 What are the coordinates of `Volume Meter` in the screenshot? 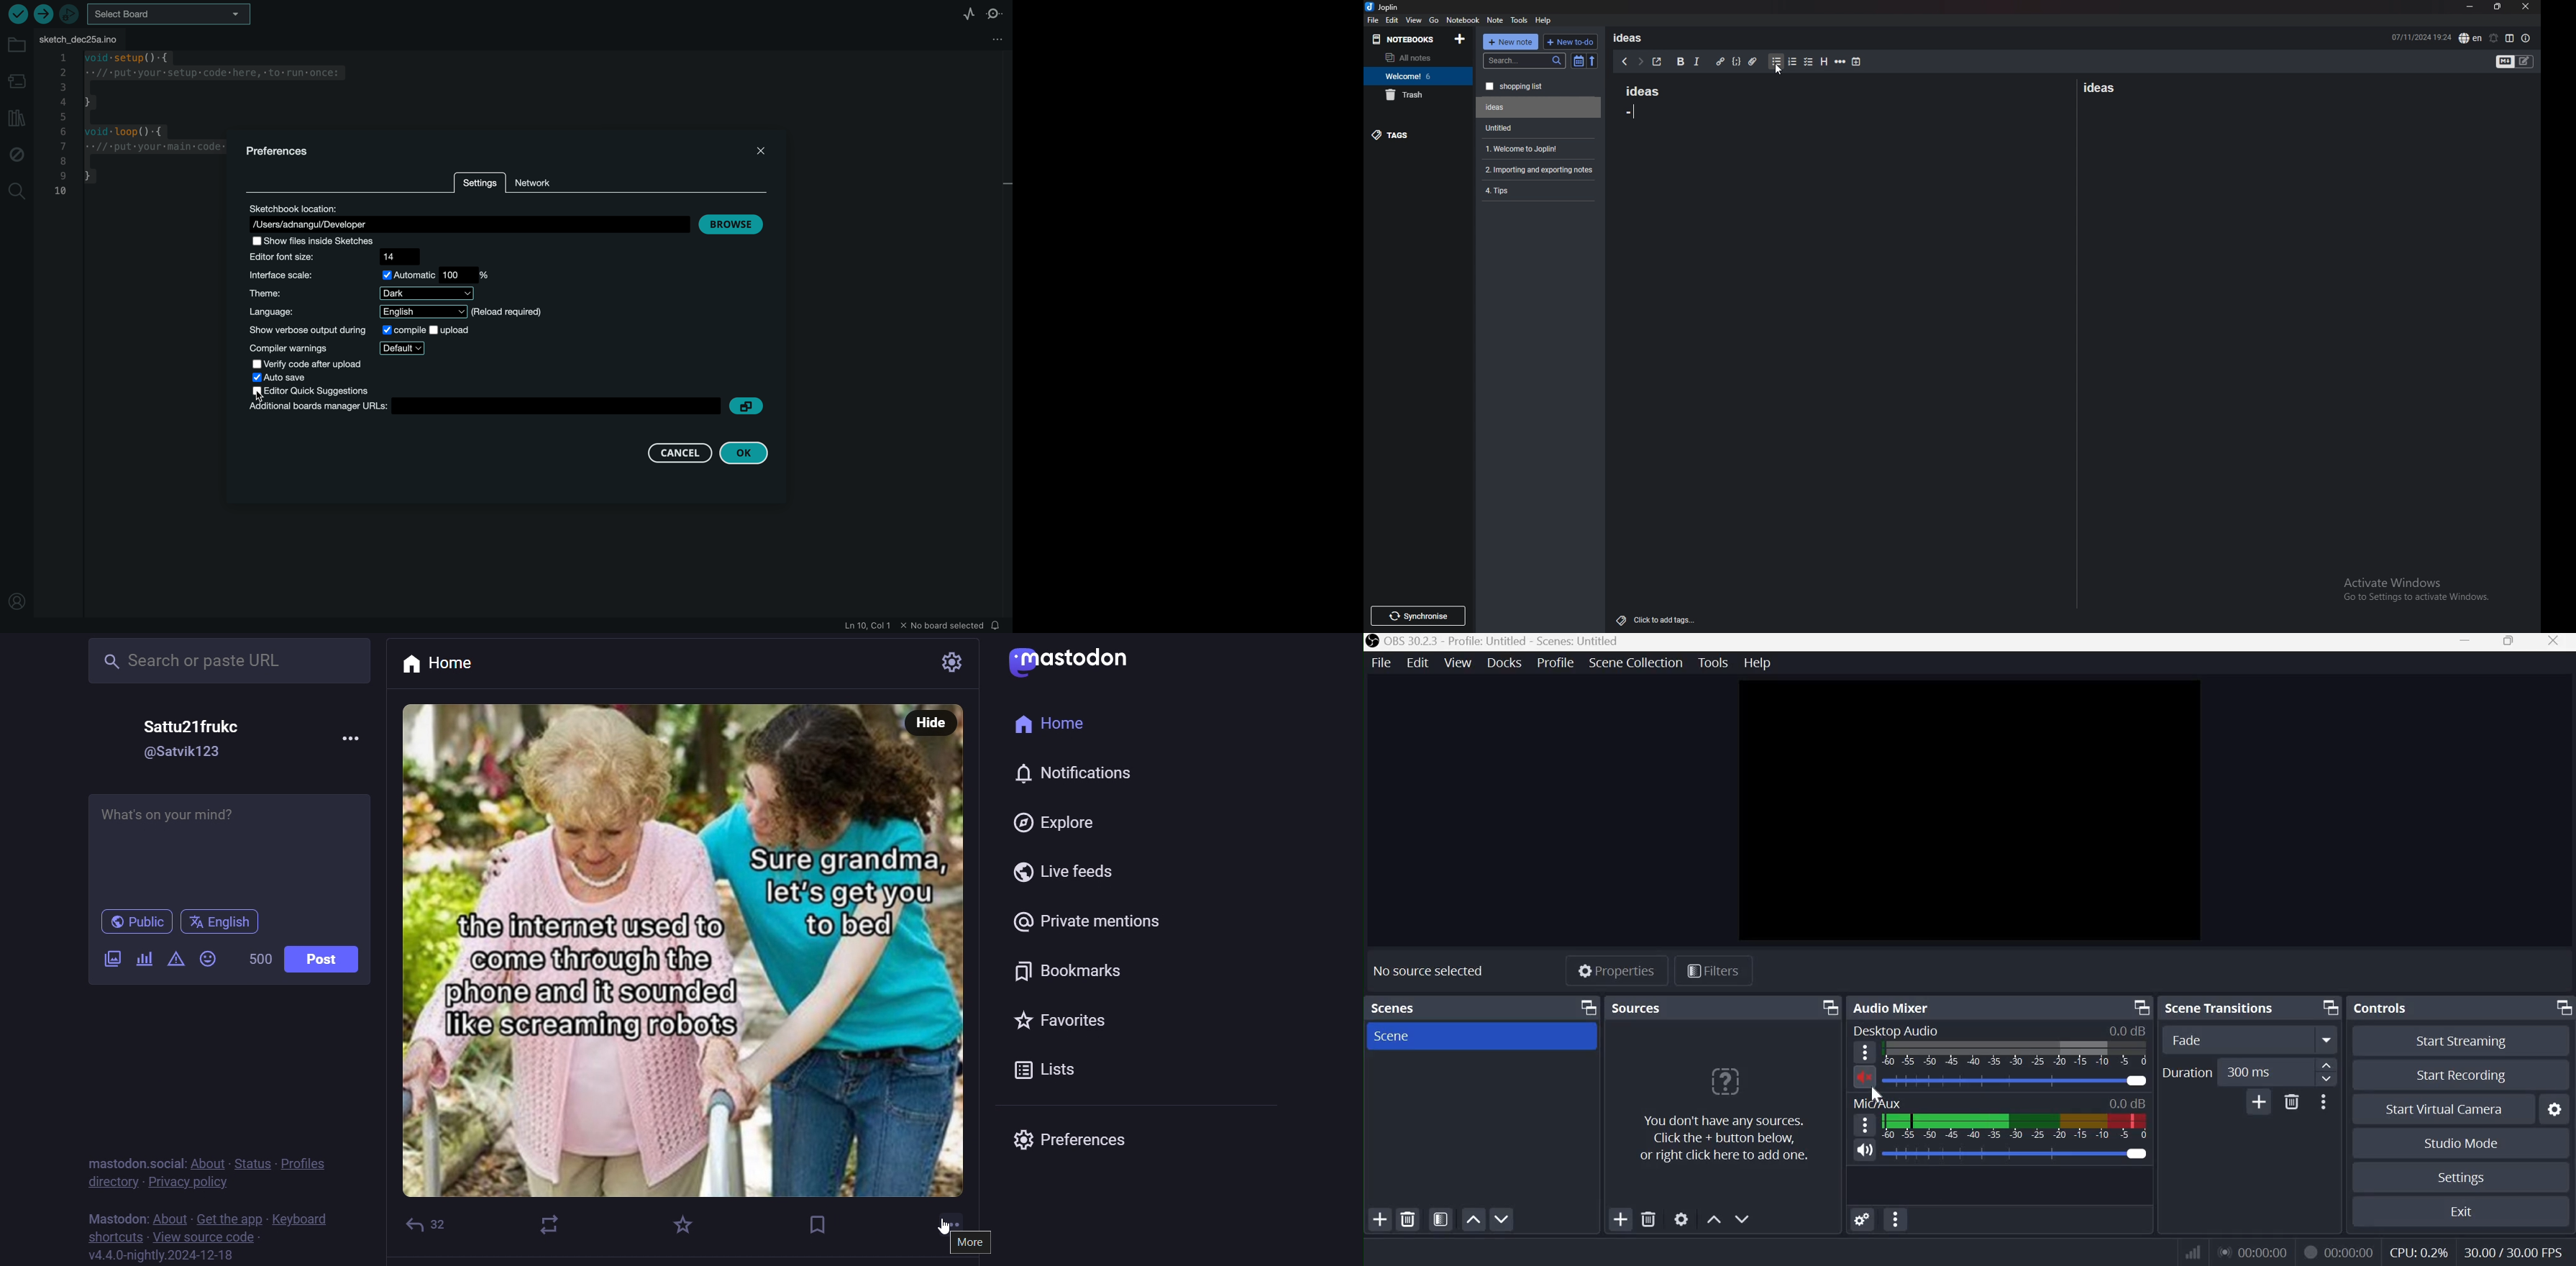 It's located at (2015, 1126).